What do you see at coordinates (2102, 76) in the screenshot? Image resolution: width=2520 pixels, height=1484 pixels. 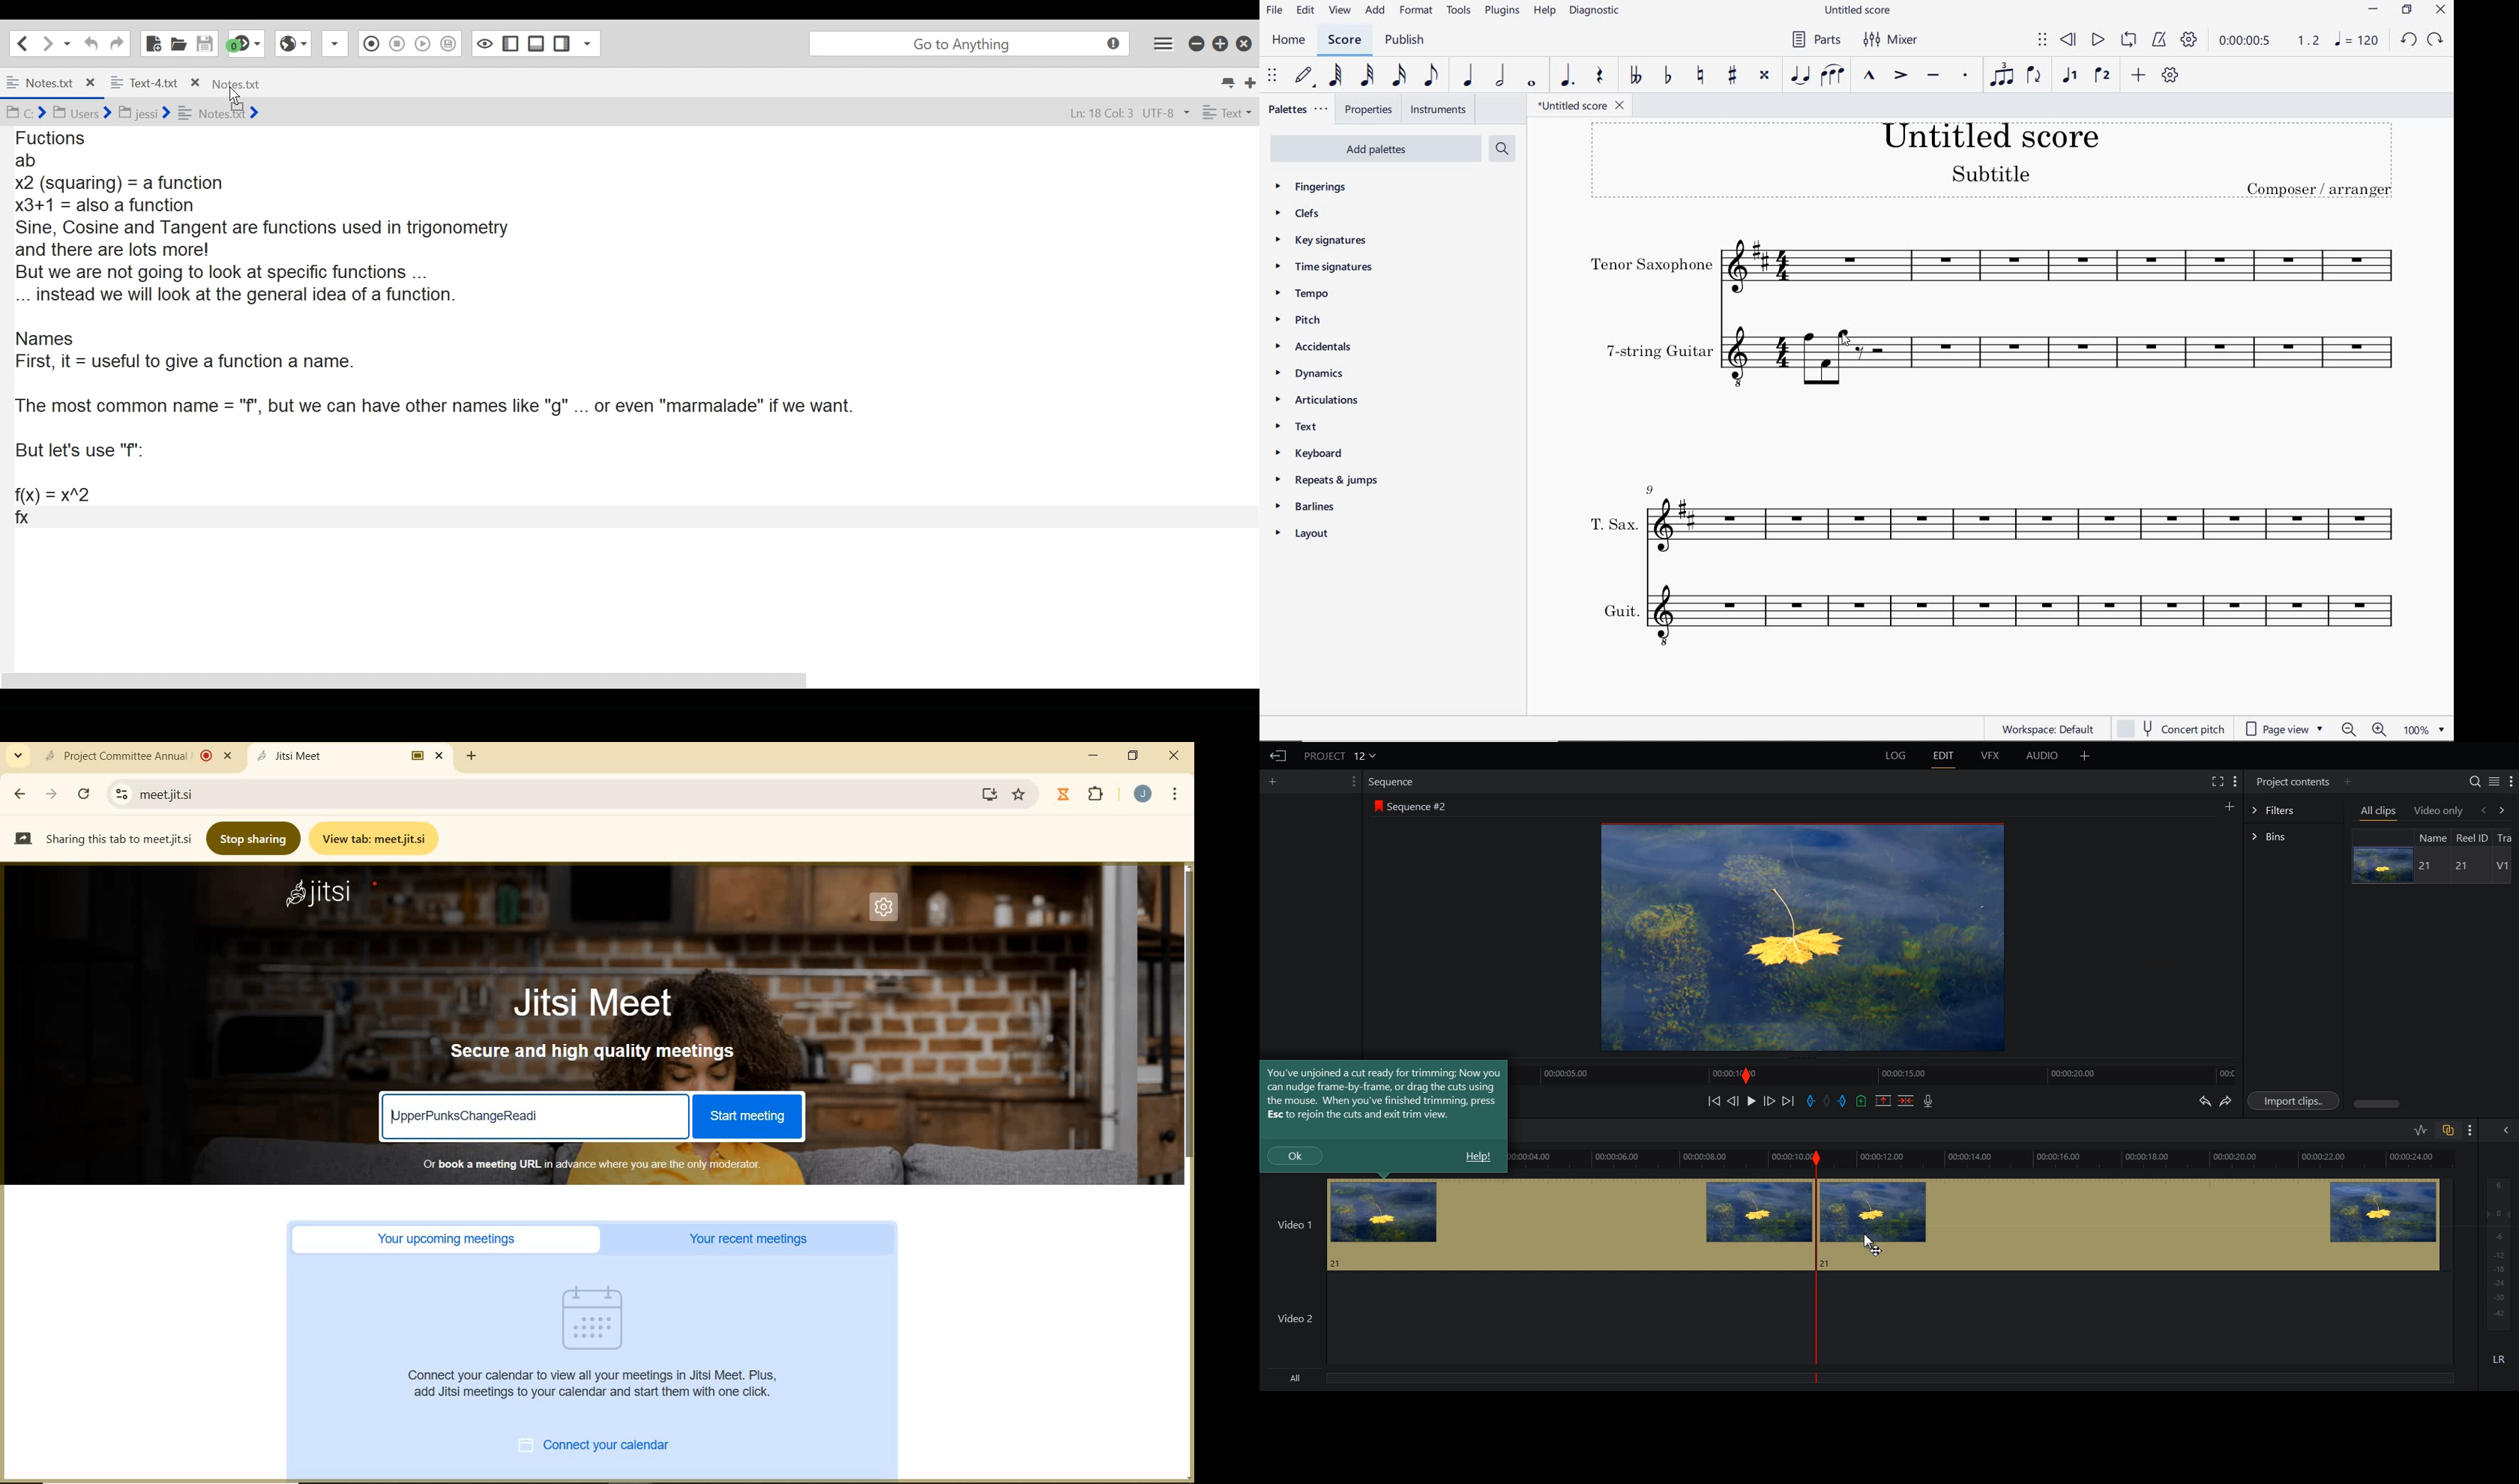 I see `VOICE 2` at bounding box center [2102, 76].